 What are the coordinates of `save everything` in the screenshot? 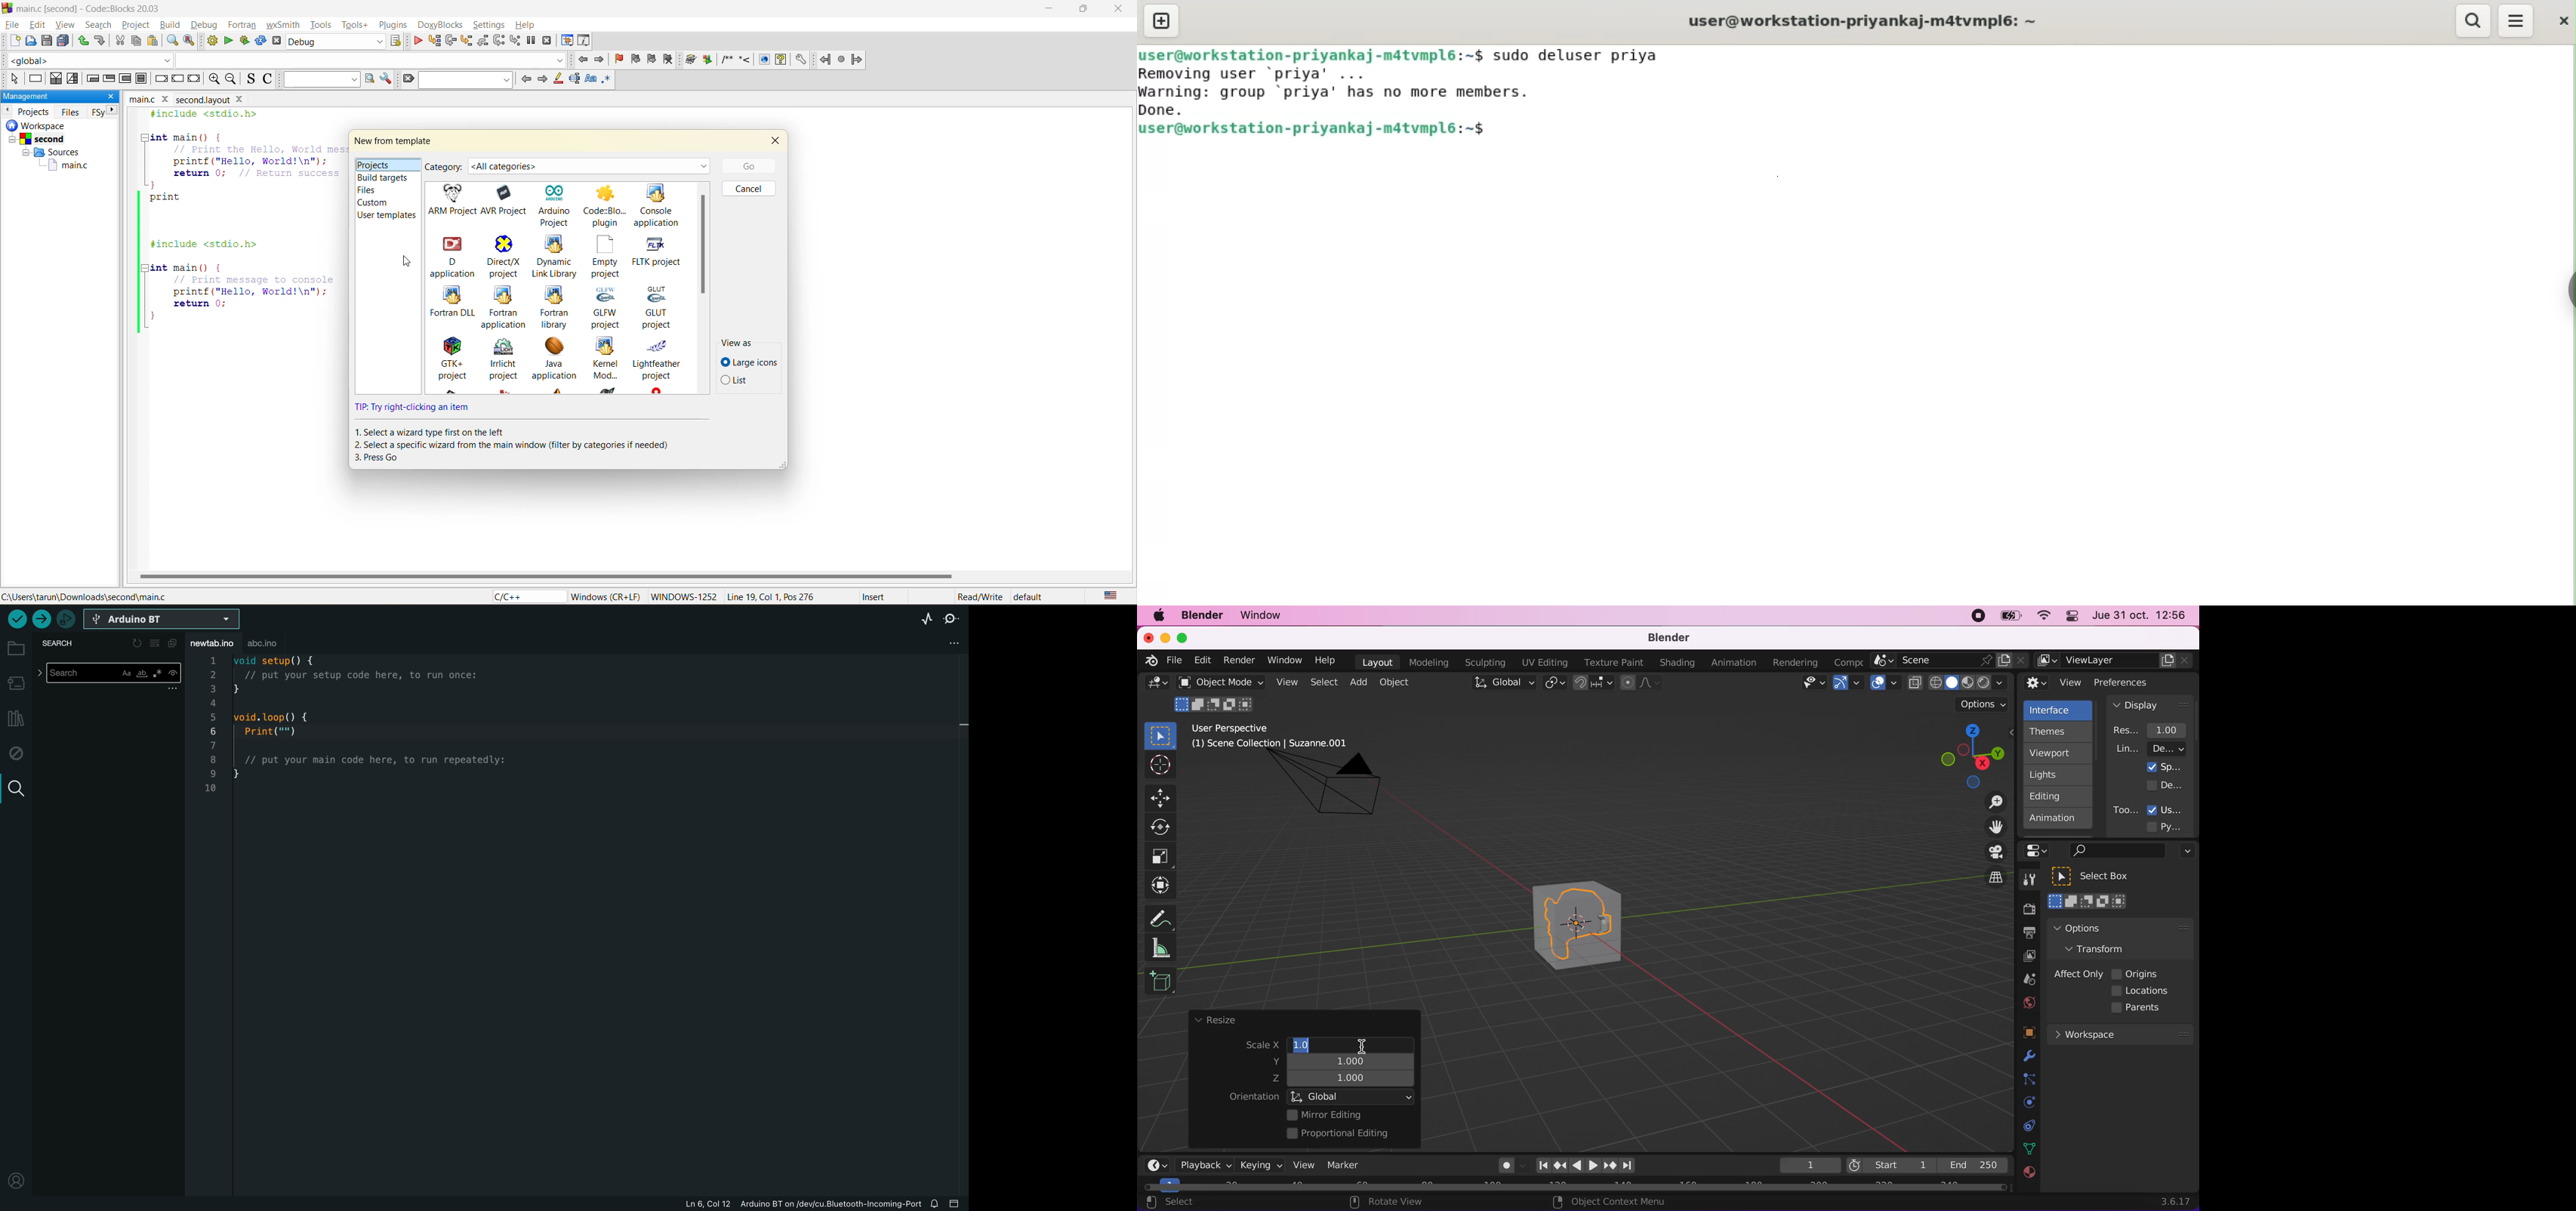 It's located at (63, 41).